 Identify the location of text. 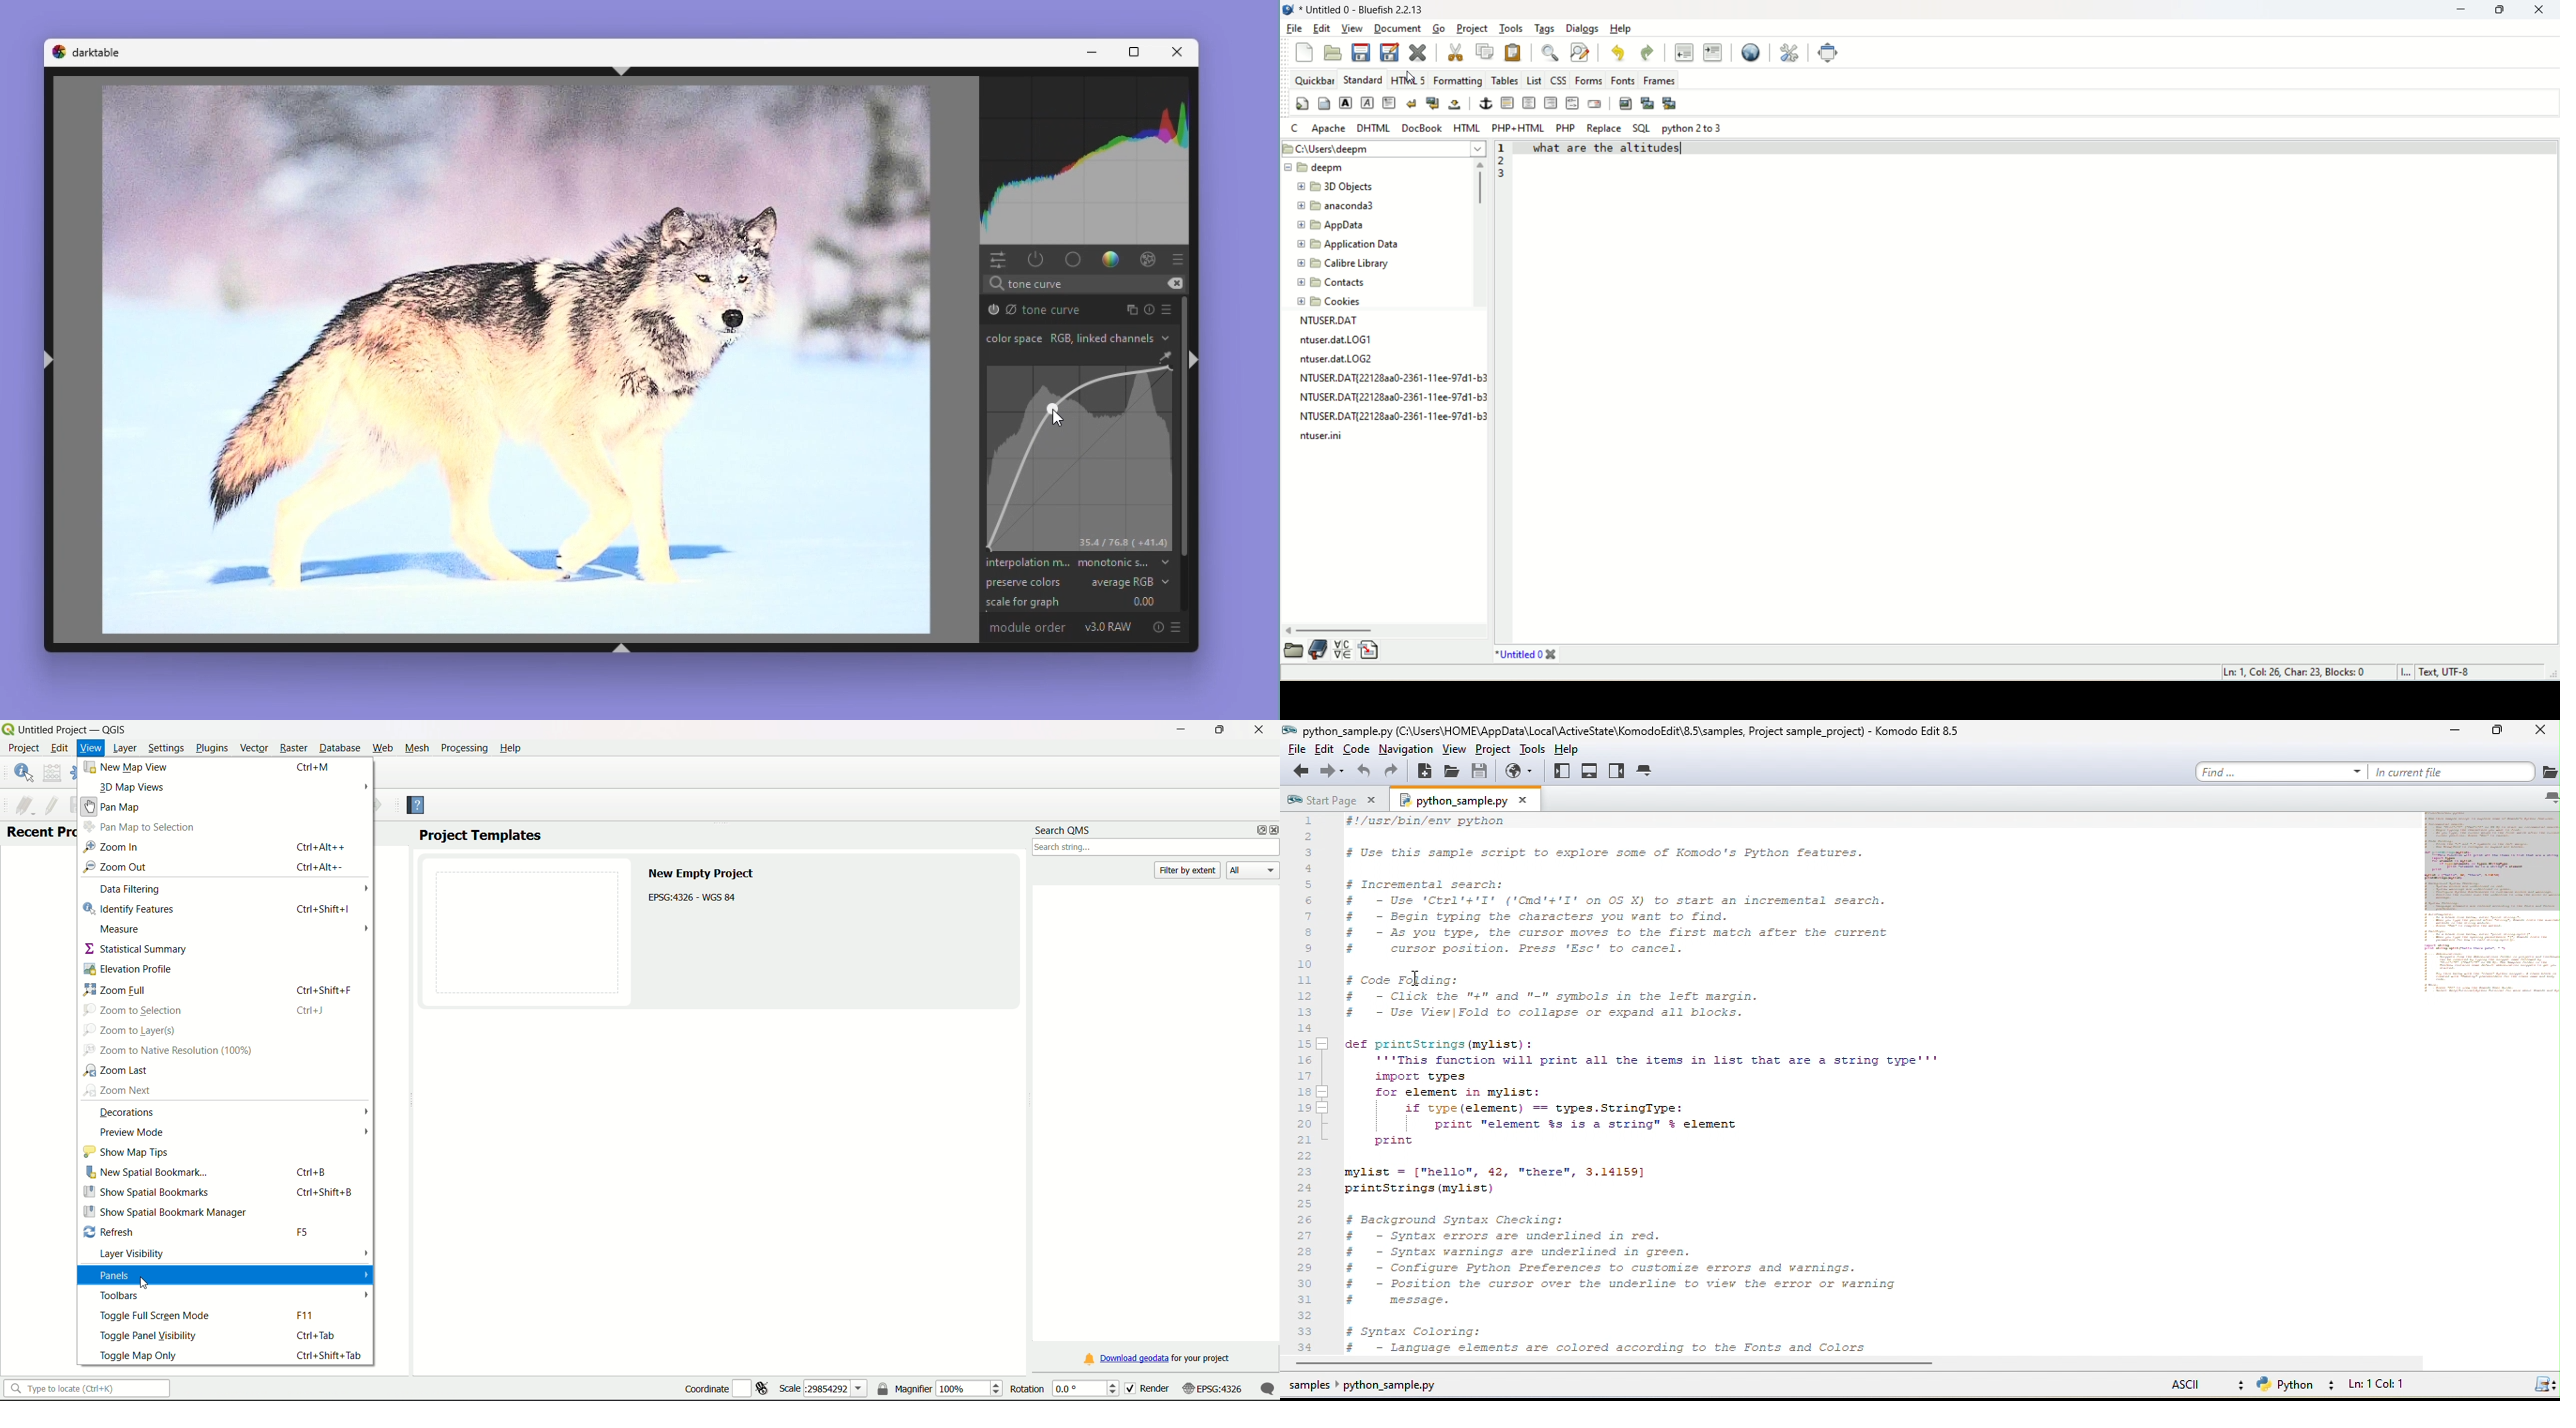
(1390, 381).